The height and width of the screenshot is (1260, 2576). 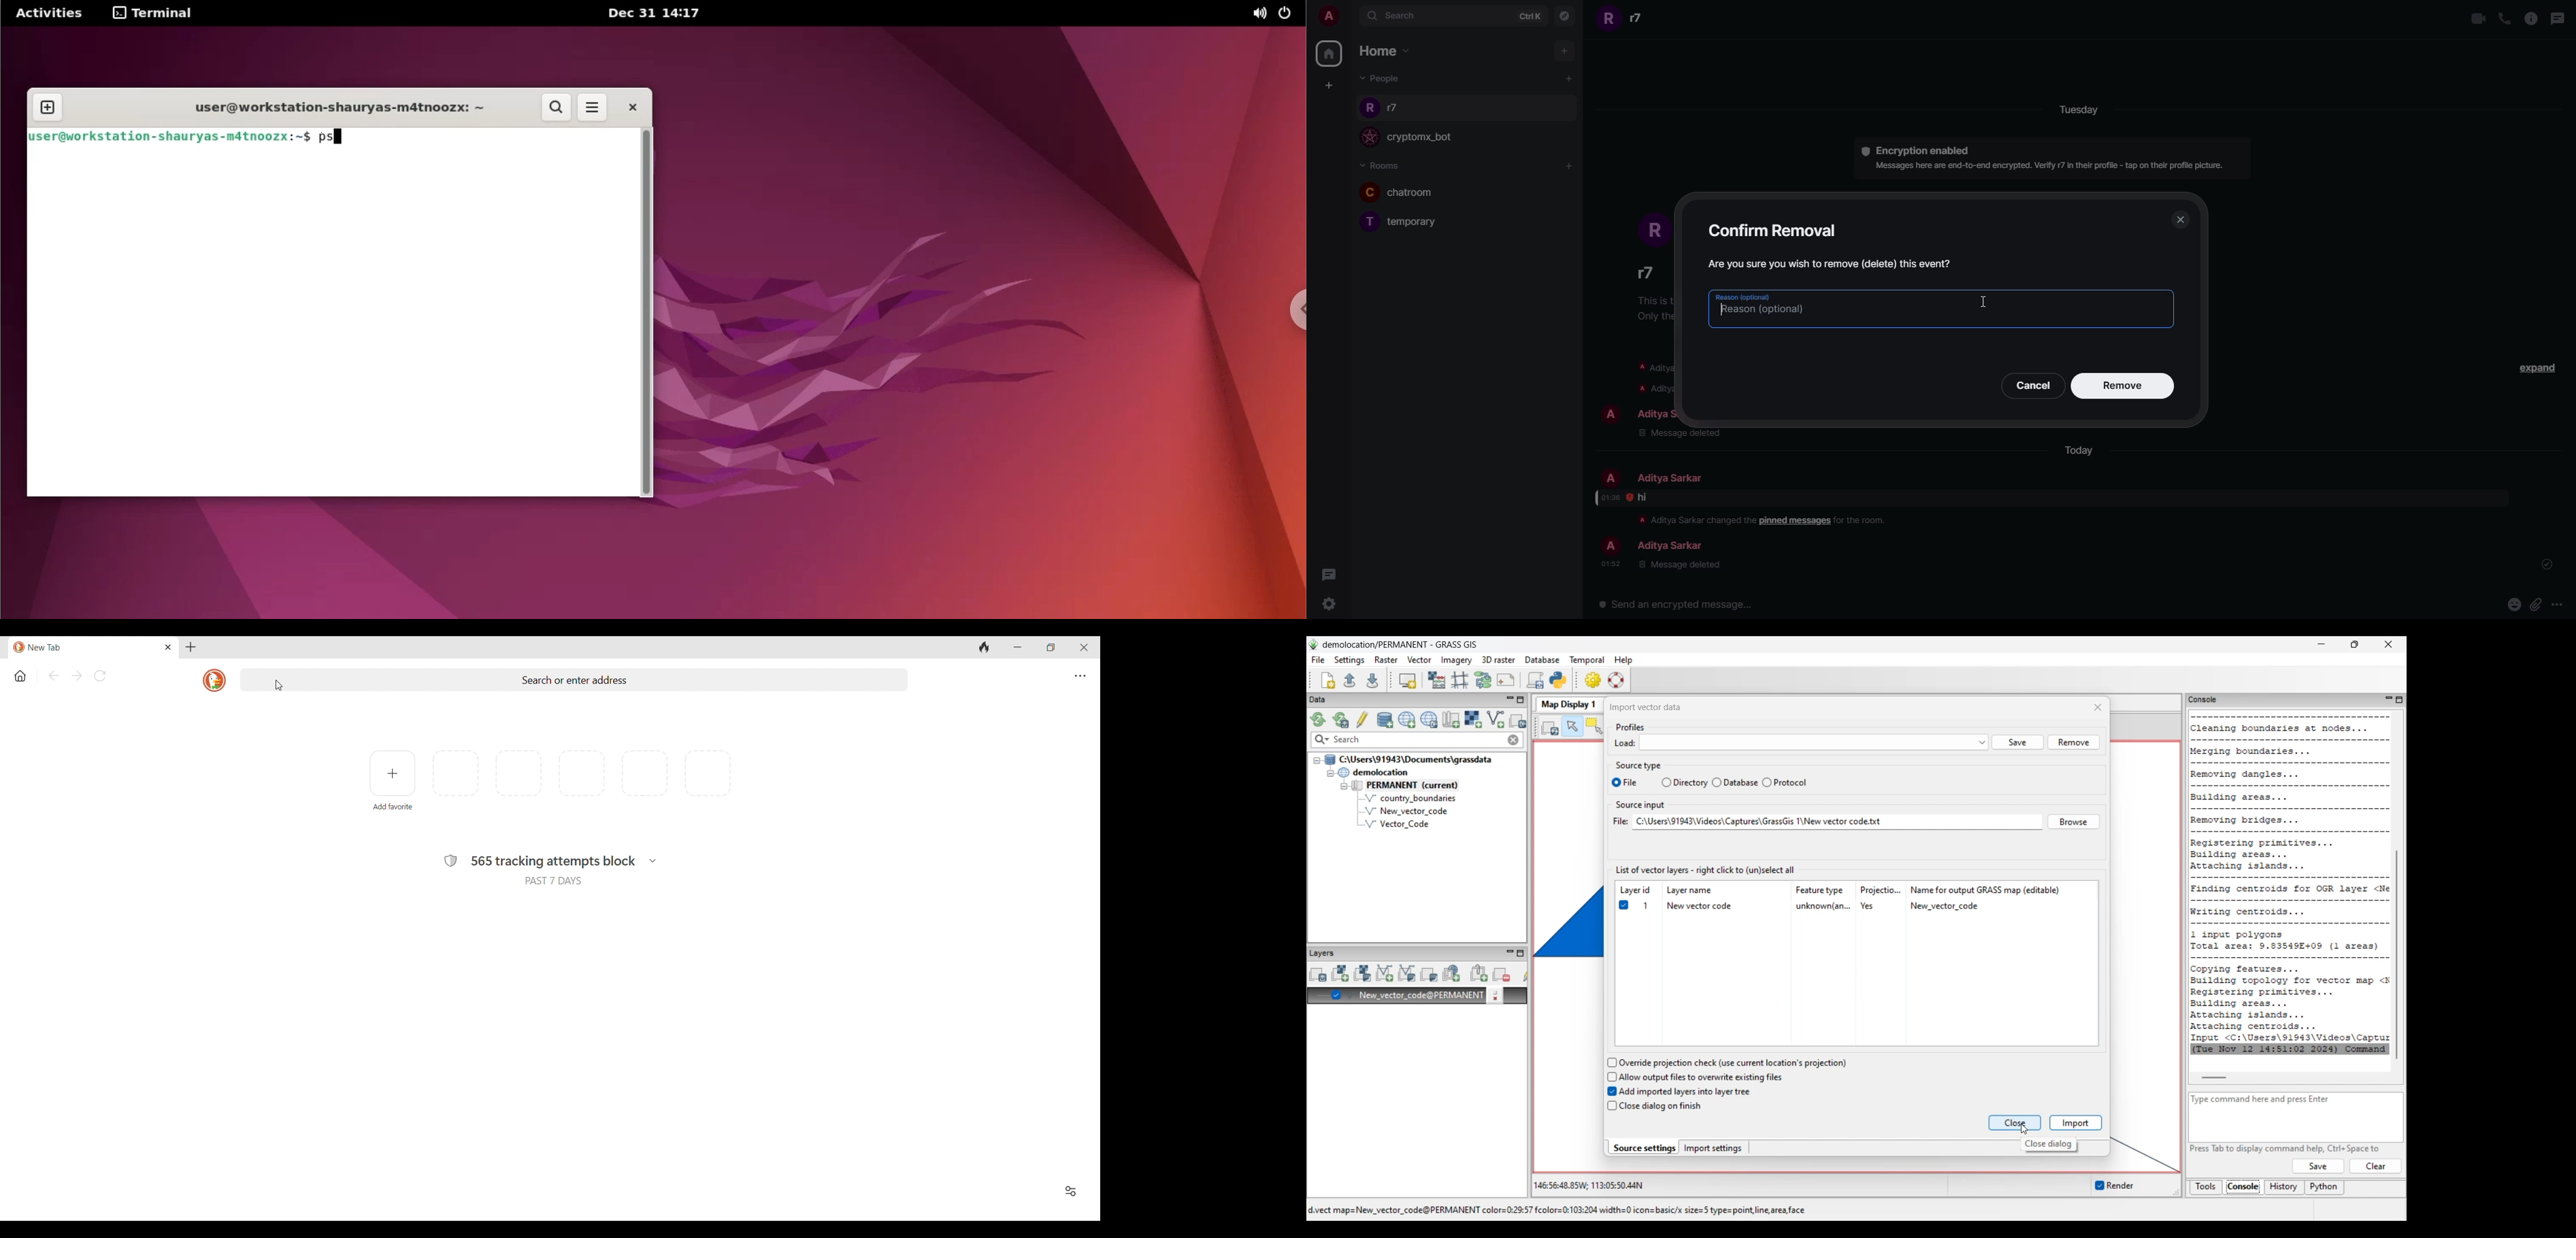 What do you see at coordinates (1398, 108) in the screenshot?
I see `people` at bounding box center [1398, 108].